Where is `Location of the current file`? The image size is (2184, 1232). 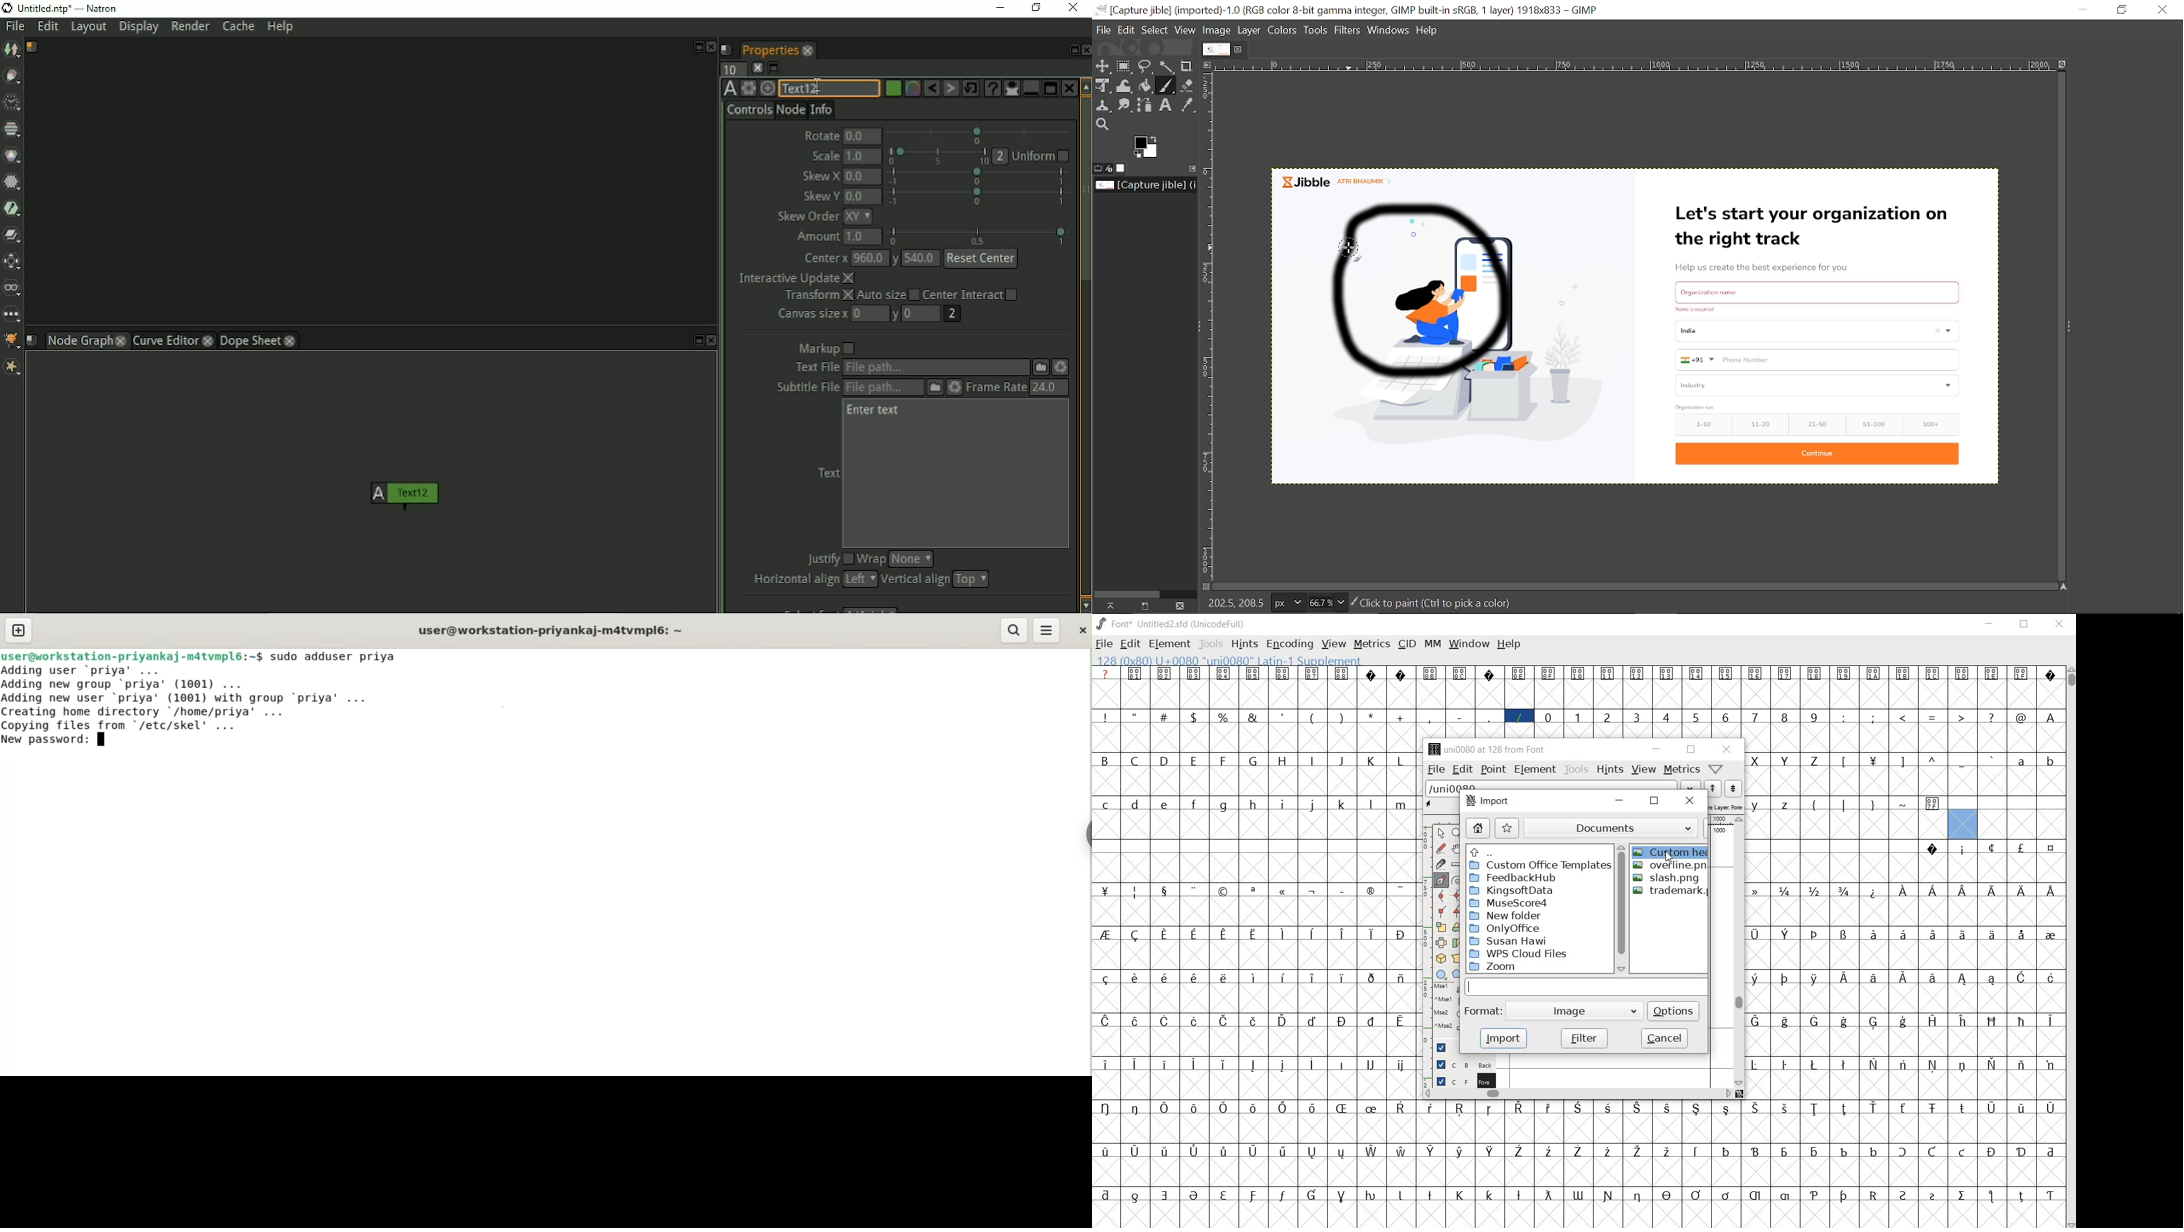
Location of the current file is located at coordinates (1145, 185).